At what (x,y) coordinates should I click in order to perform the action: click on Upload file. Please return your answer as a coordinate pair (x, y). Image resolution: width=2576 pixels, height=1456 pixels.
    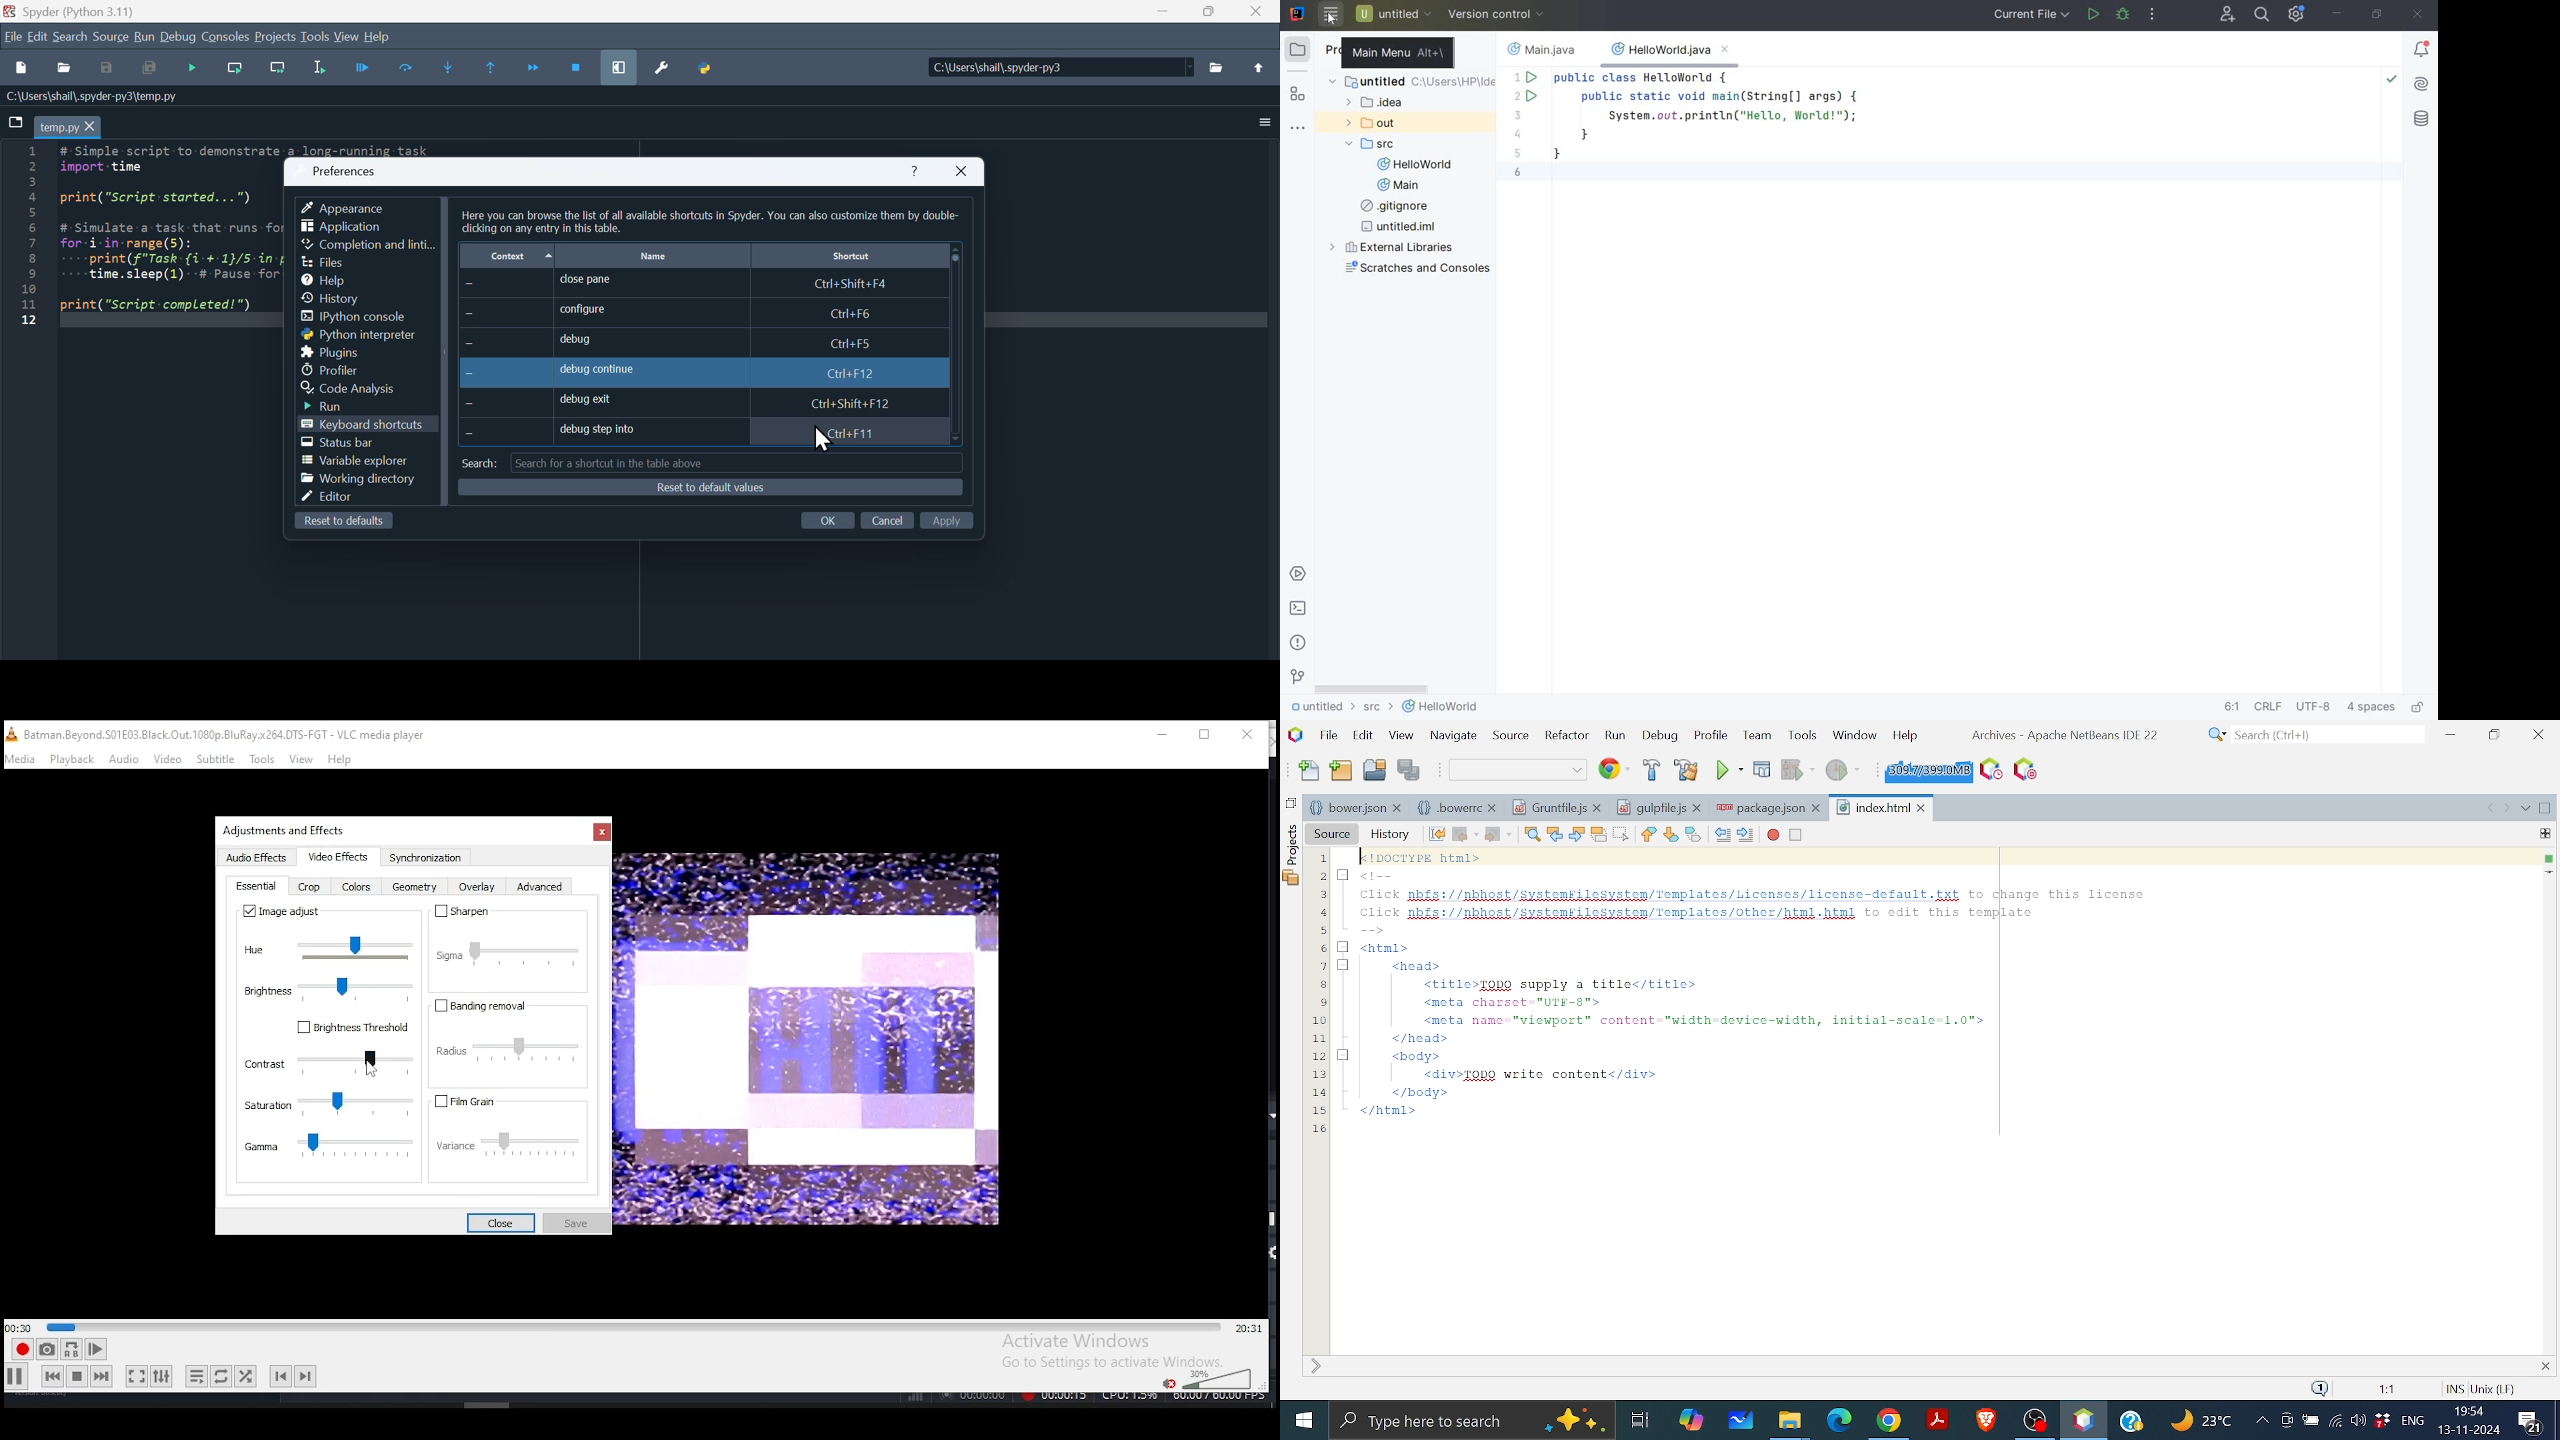
    Looking at the image, I should click on (1263, 67).